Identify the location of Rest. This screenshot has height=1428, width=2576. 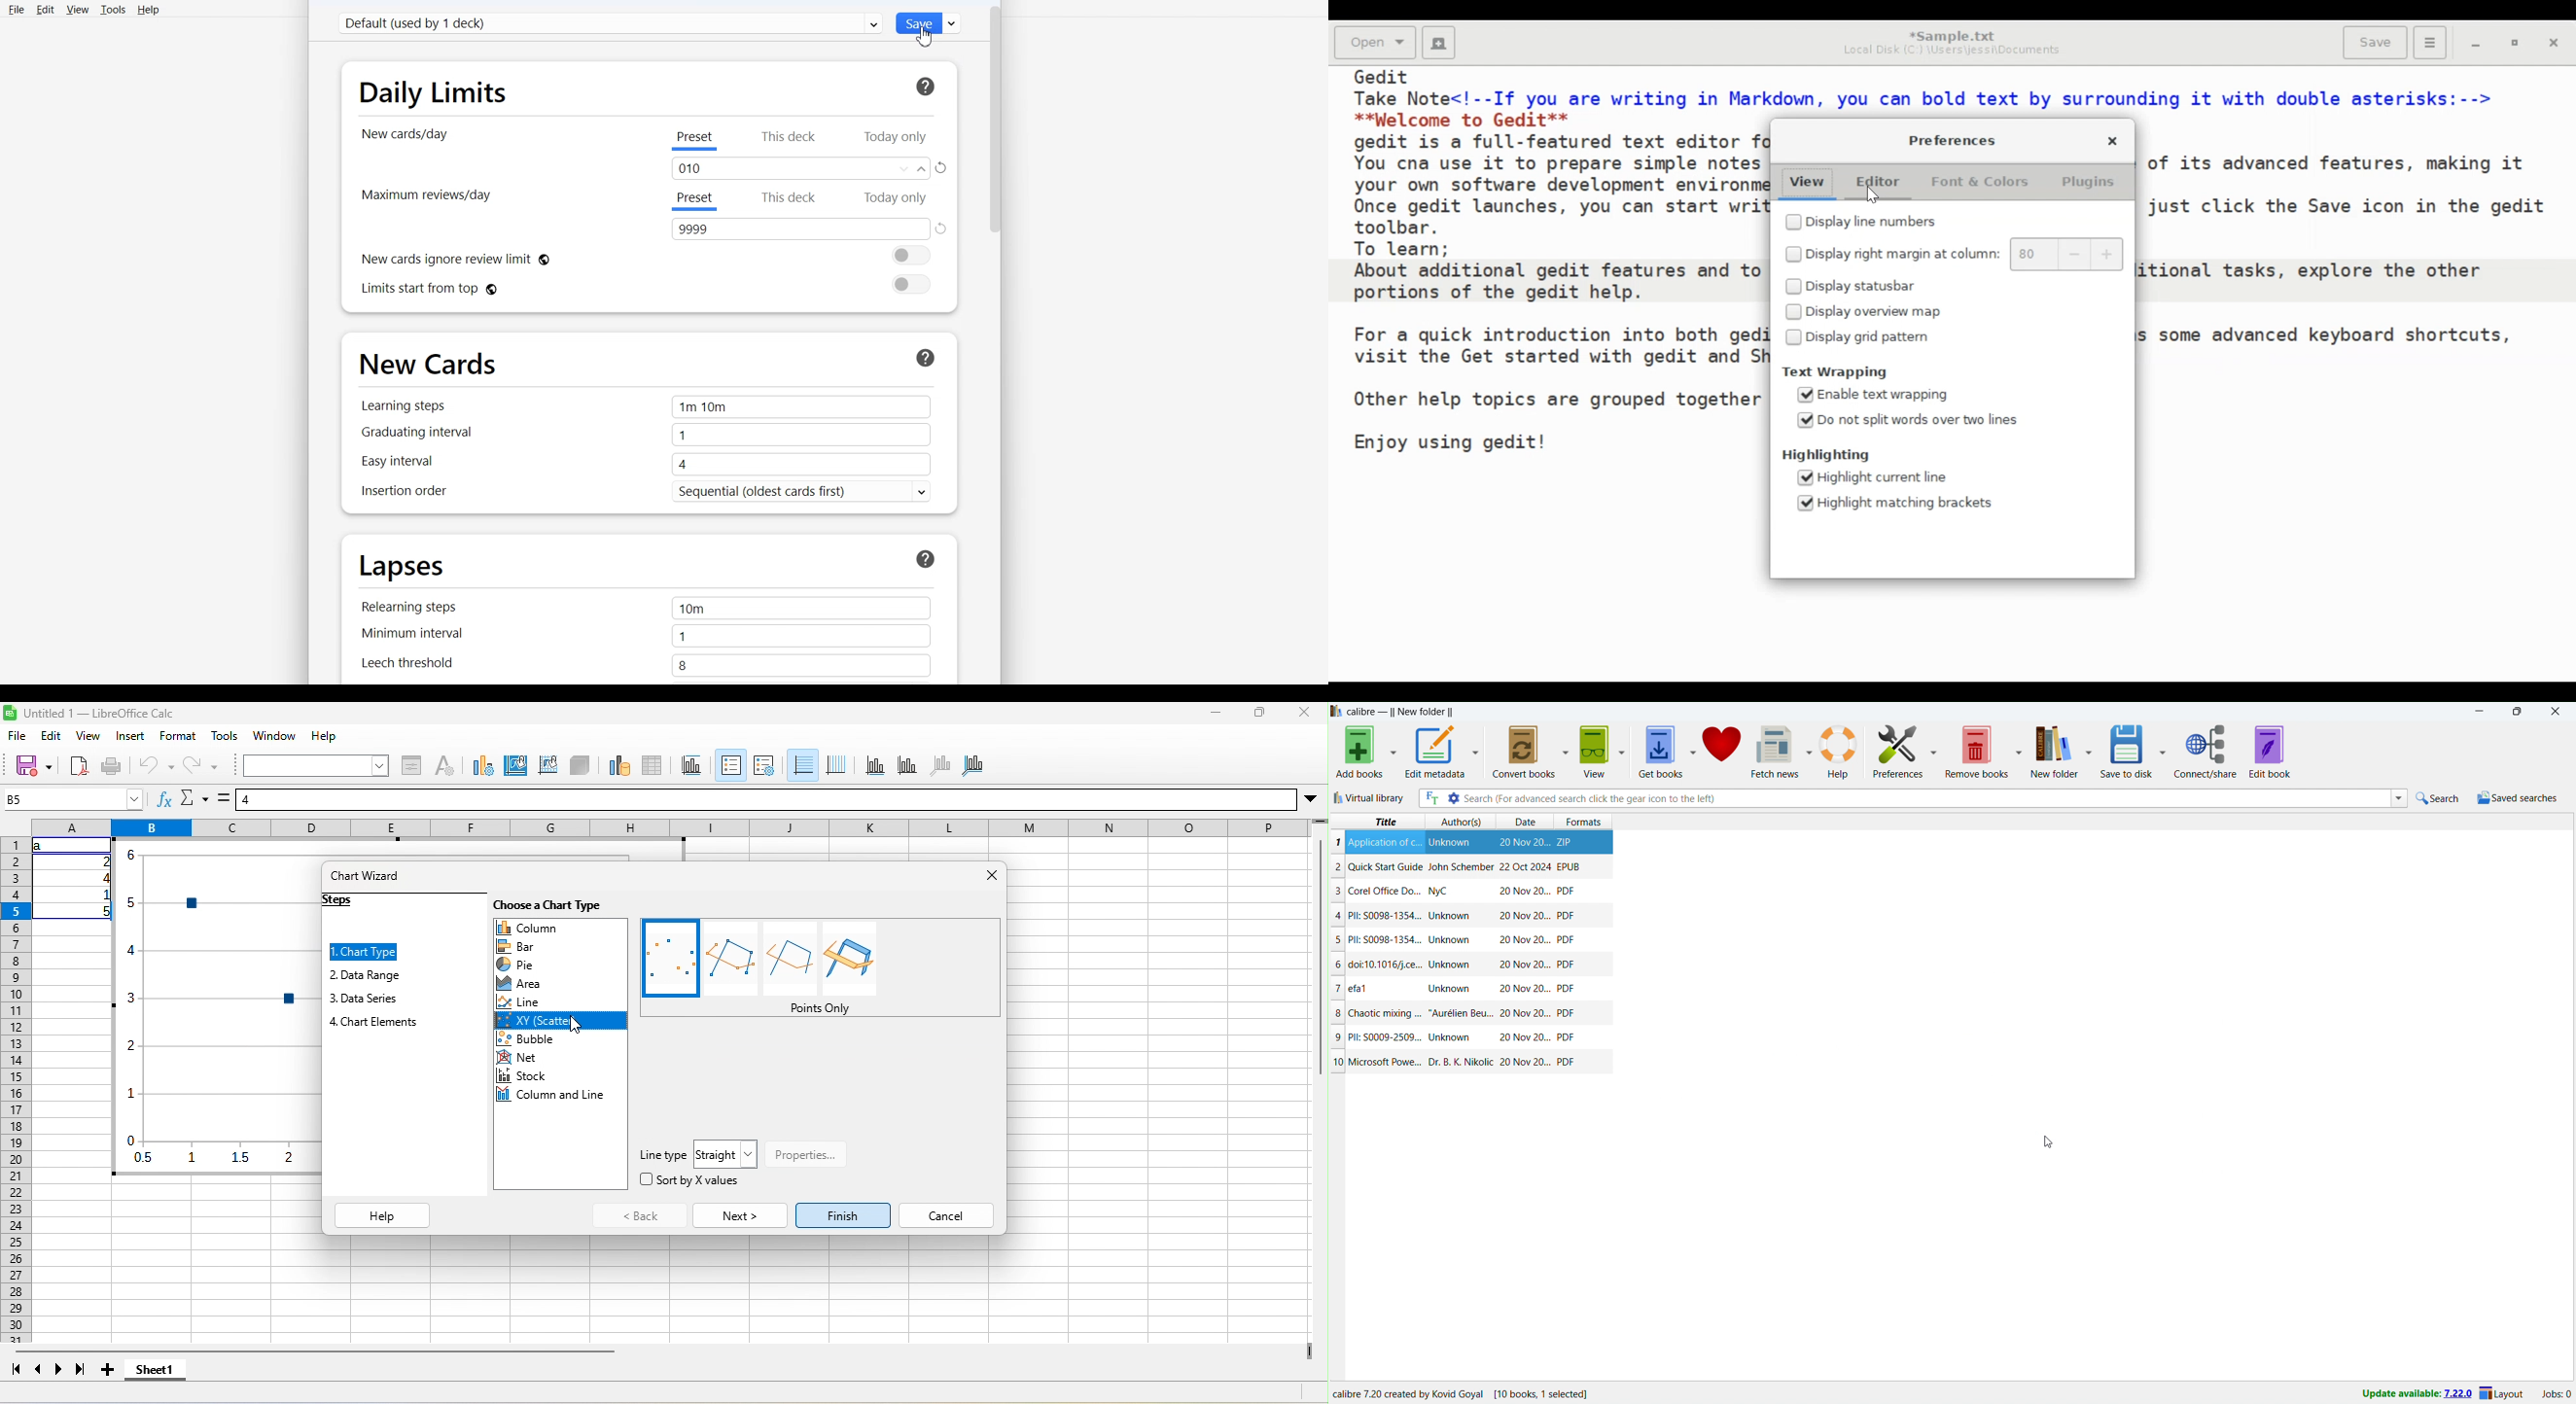
(942, 169).